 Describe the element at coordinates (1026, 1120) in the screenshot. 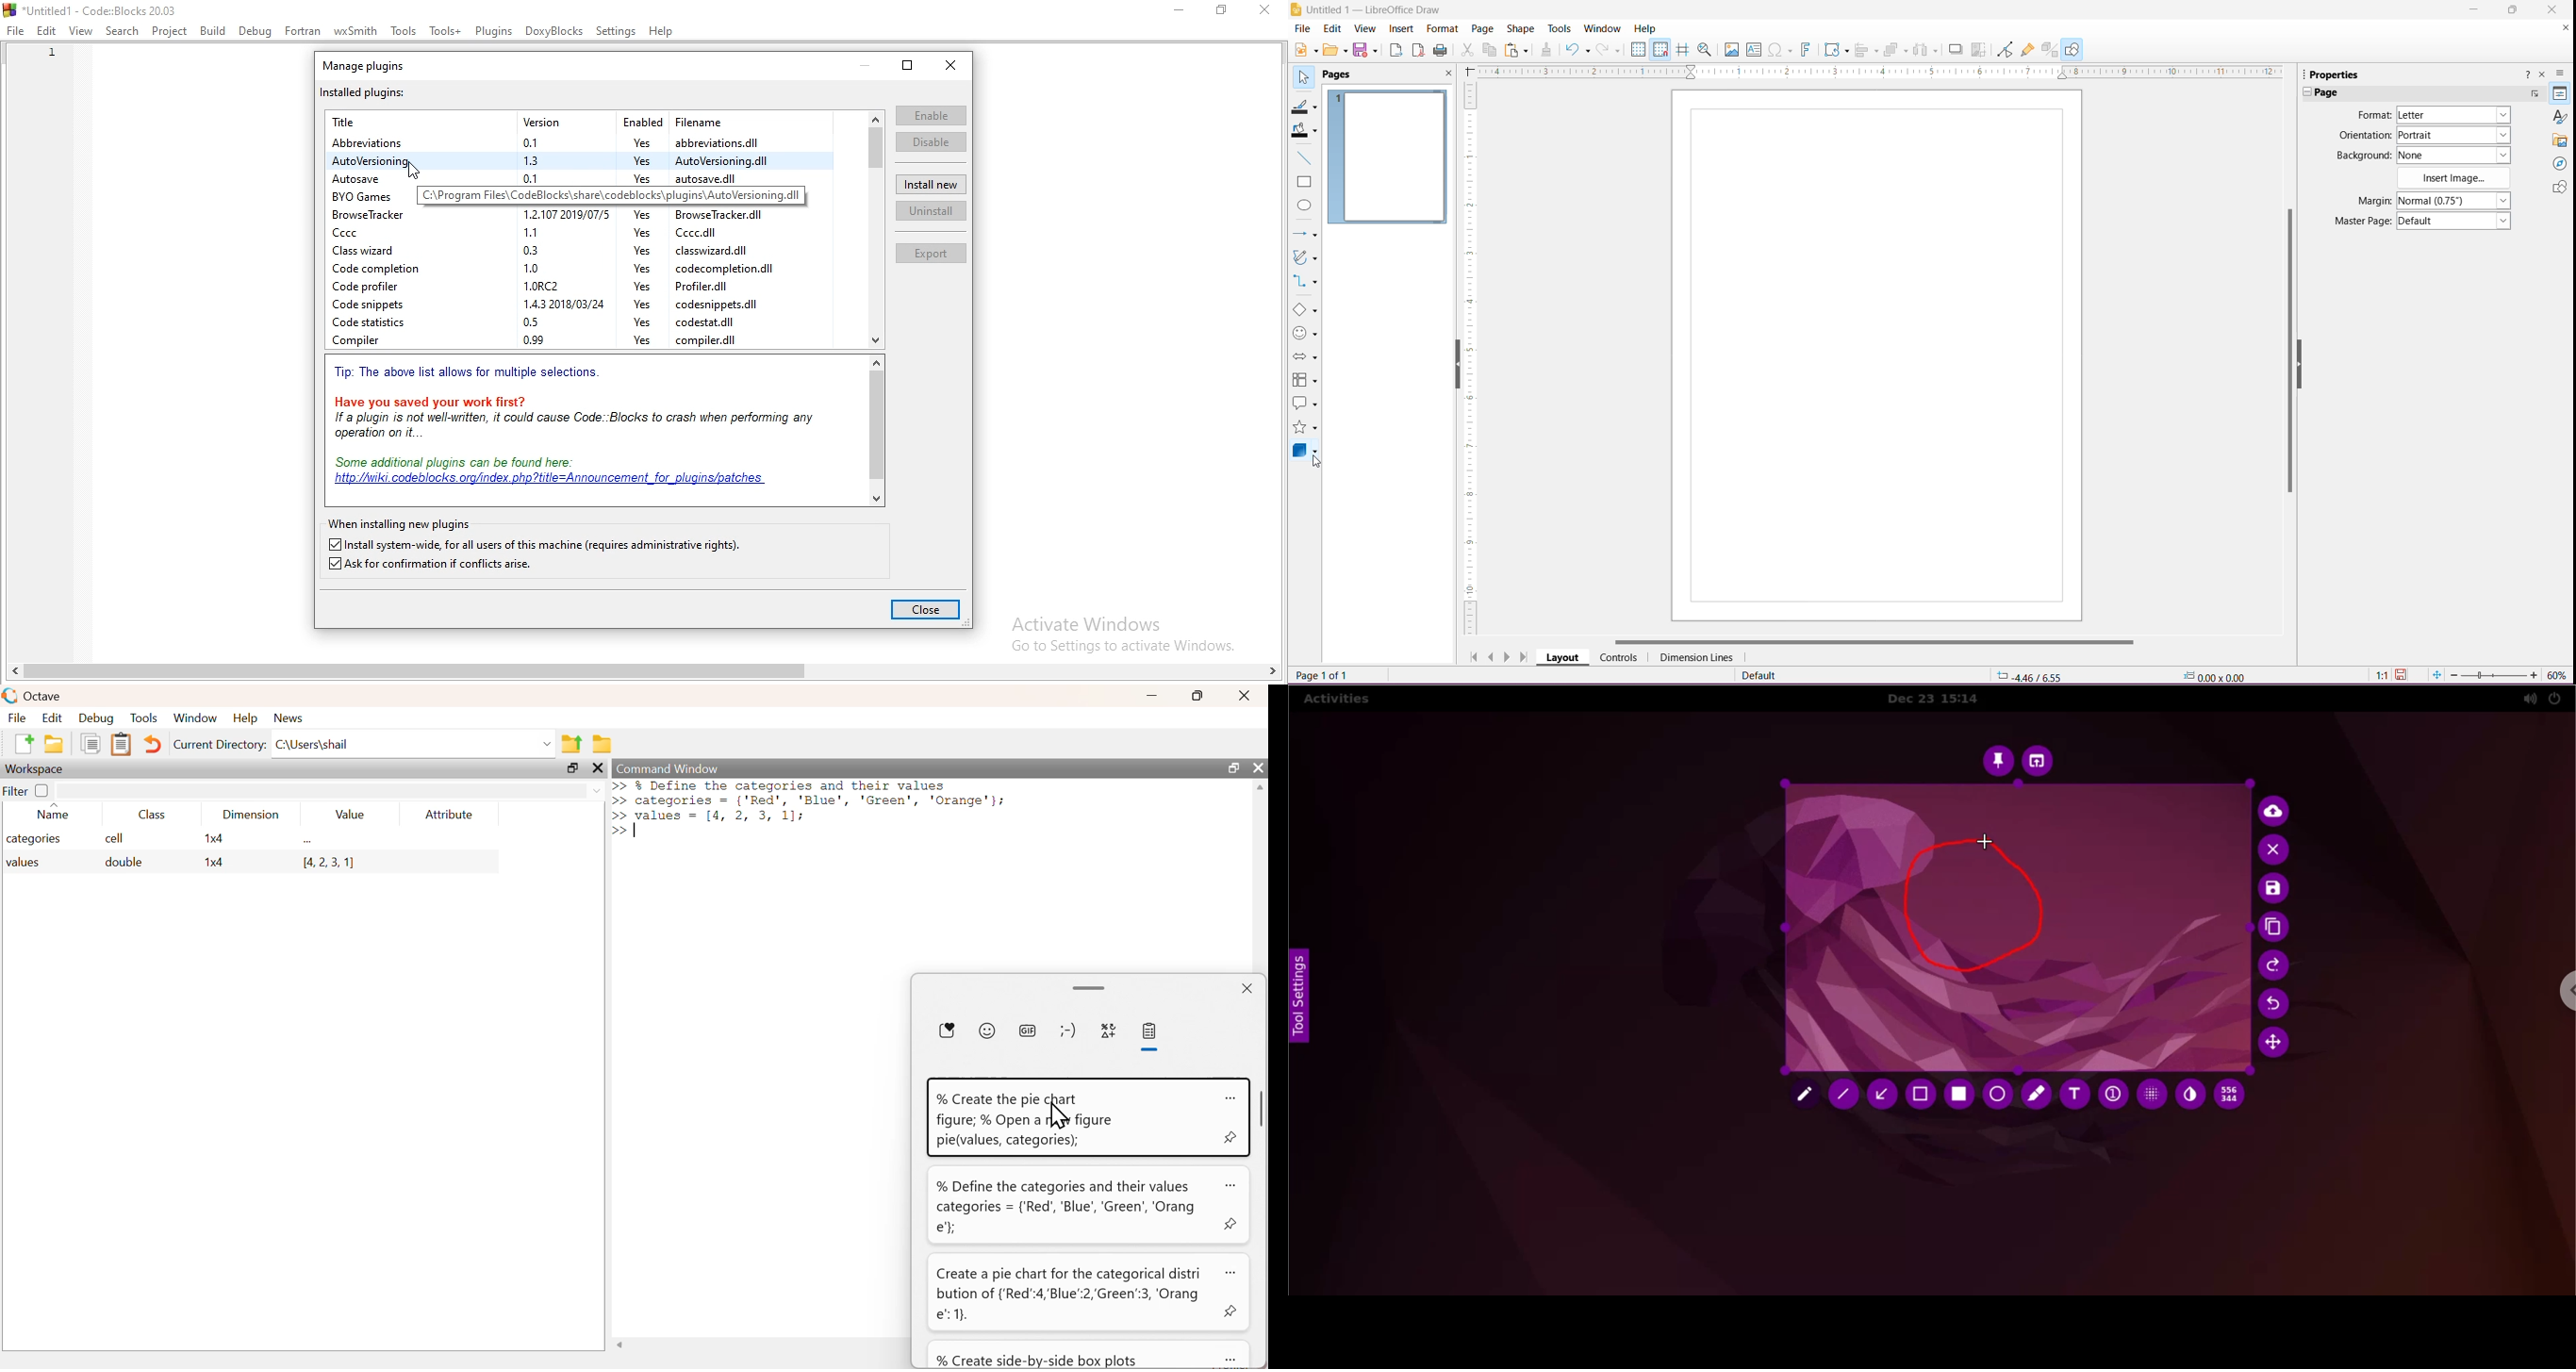

I see `% Create the pie chart
figure; % Open a new figure
pie(values, categories);` at that location.